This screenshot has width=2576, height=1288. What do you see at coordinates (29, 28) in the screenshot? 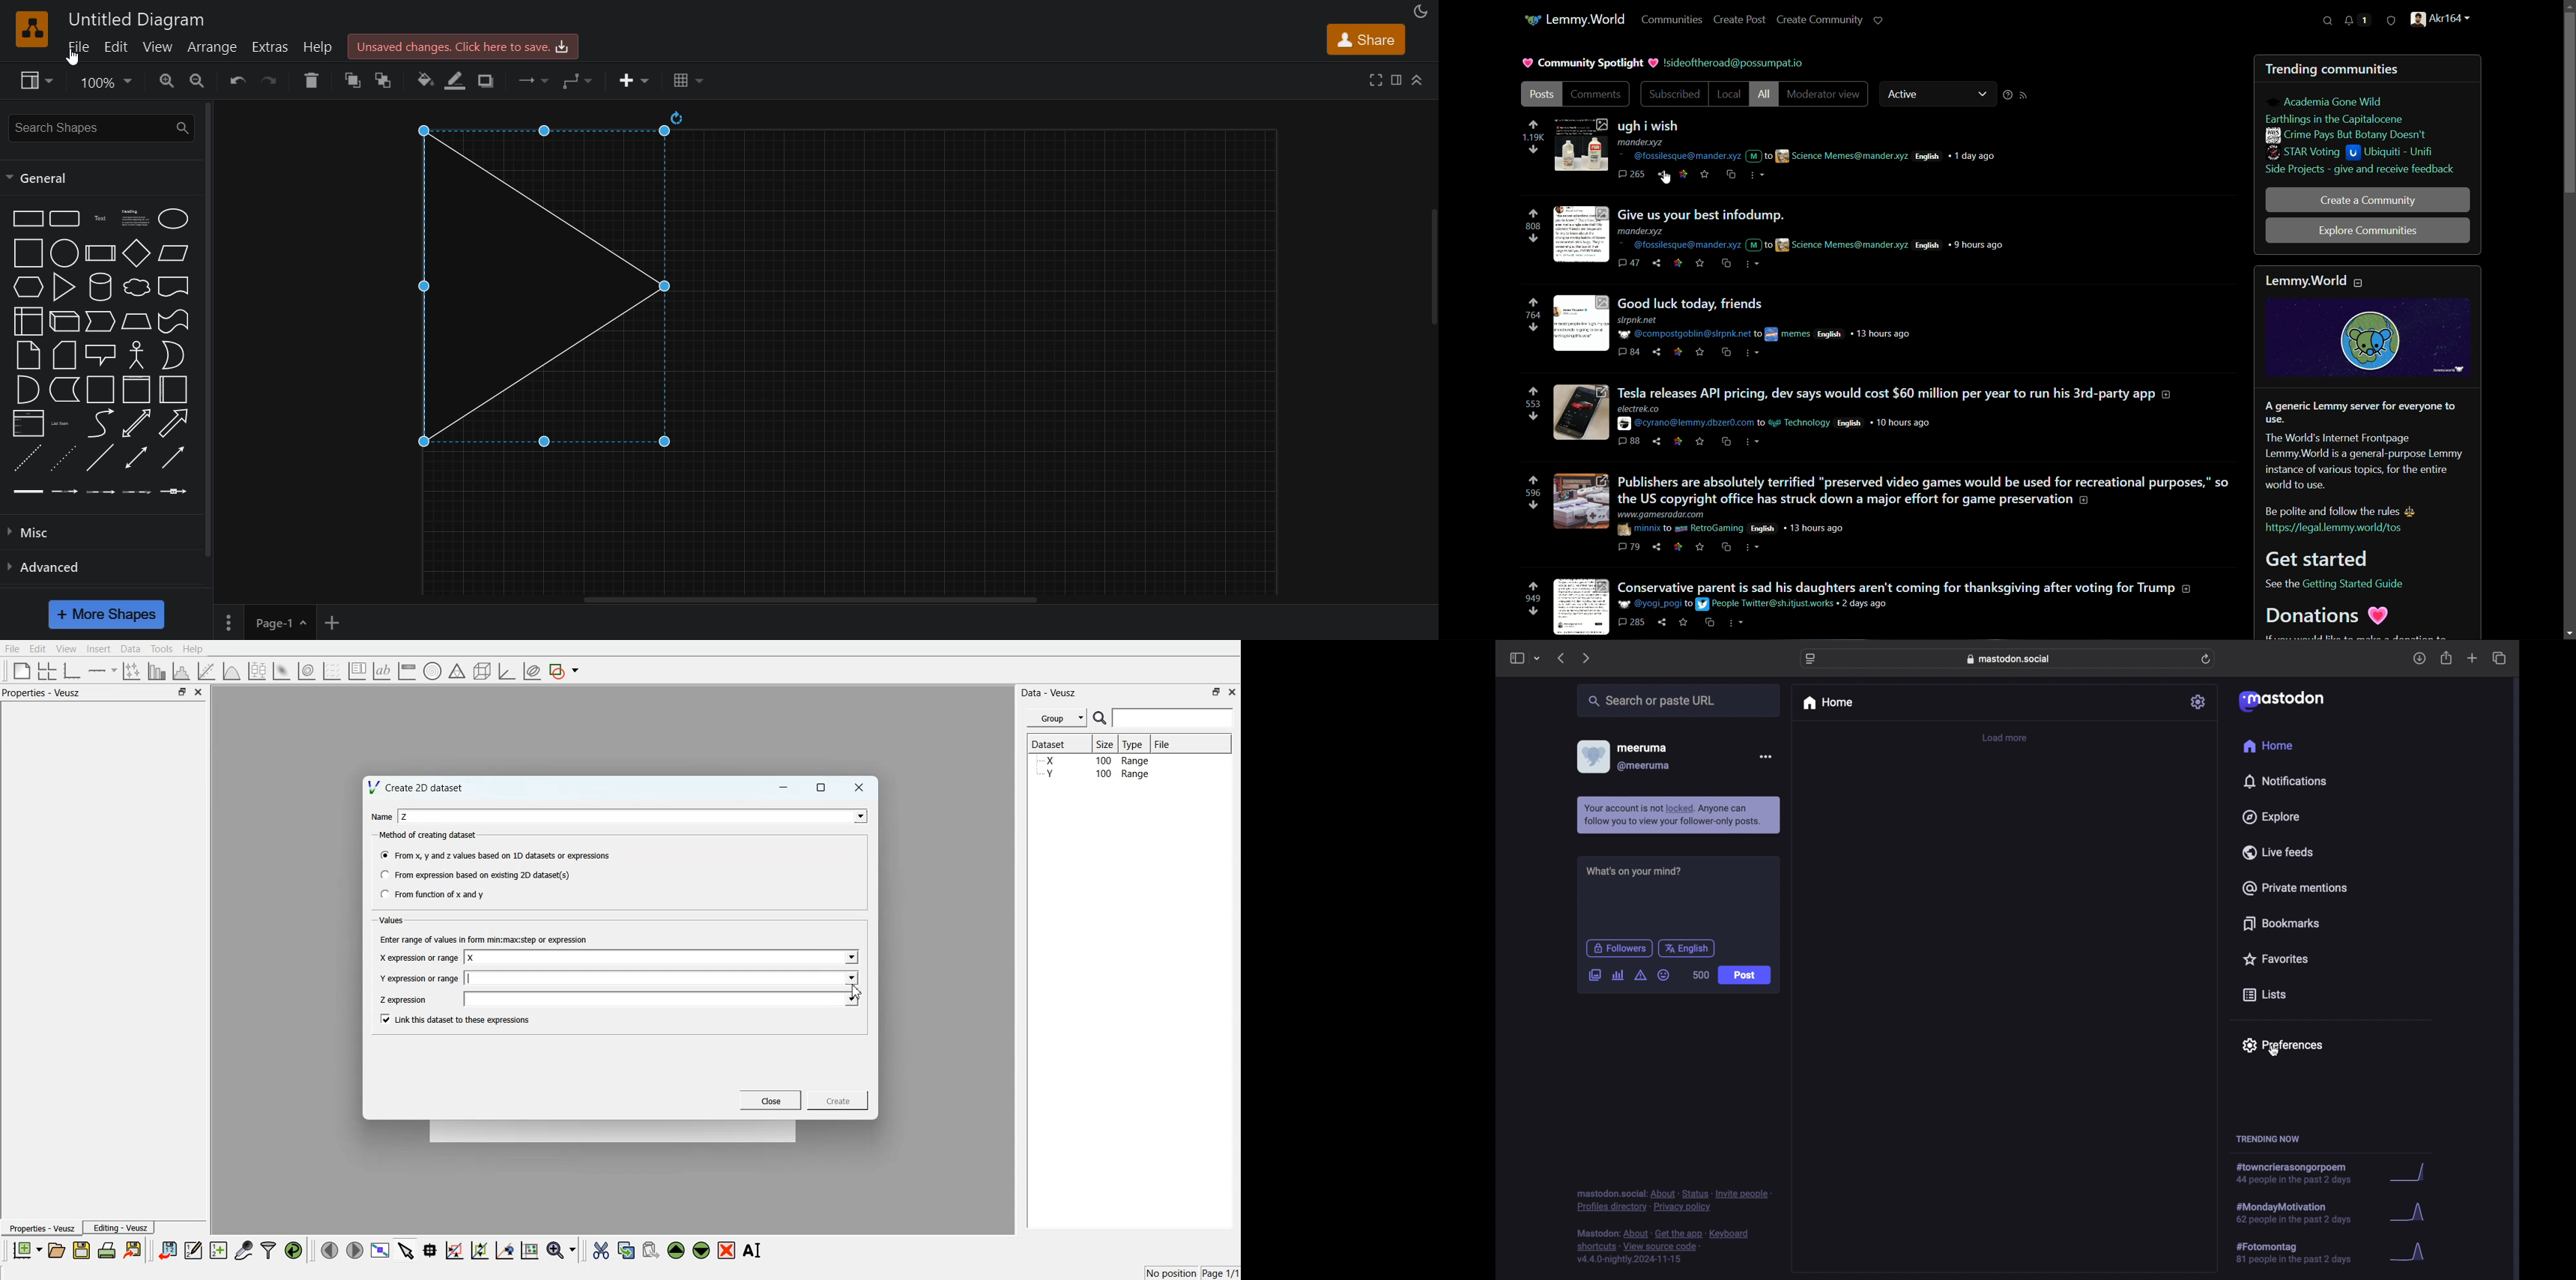
I see `logo` at bounding box center [29, 28].